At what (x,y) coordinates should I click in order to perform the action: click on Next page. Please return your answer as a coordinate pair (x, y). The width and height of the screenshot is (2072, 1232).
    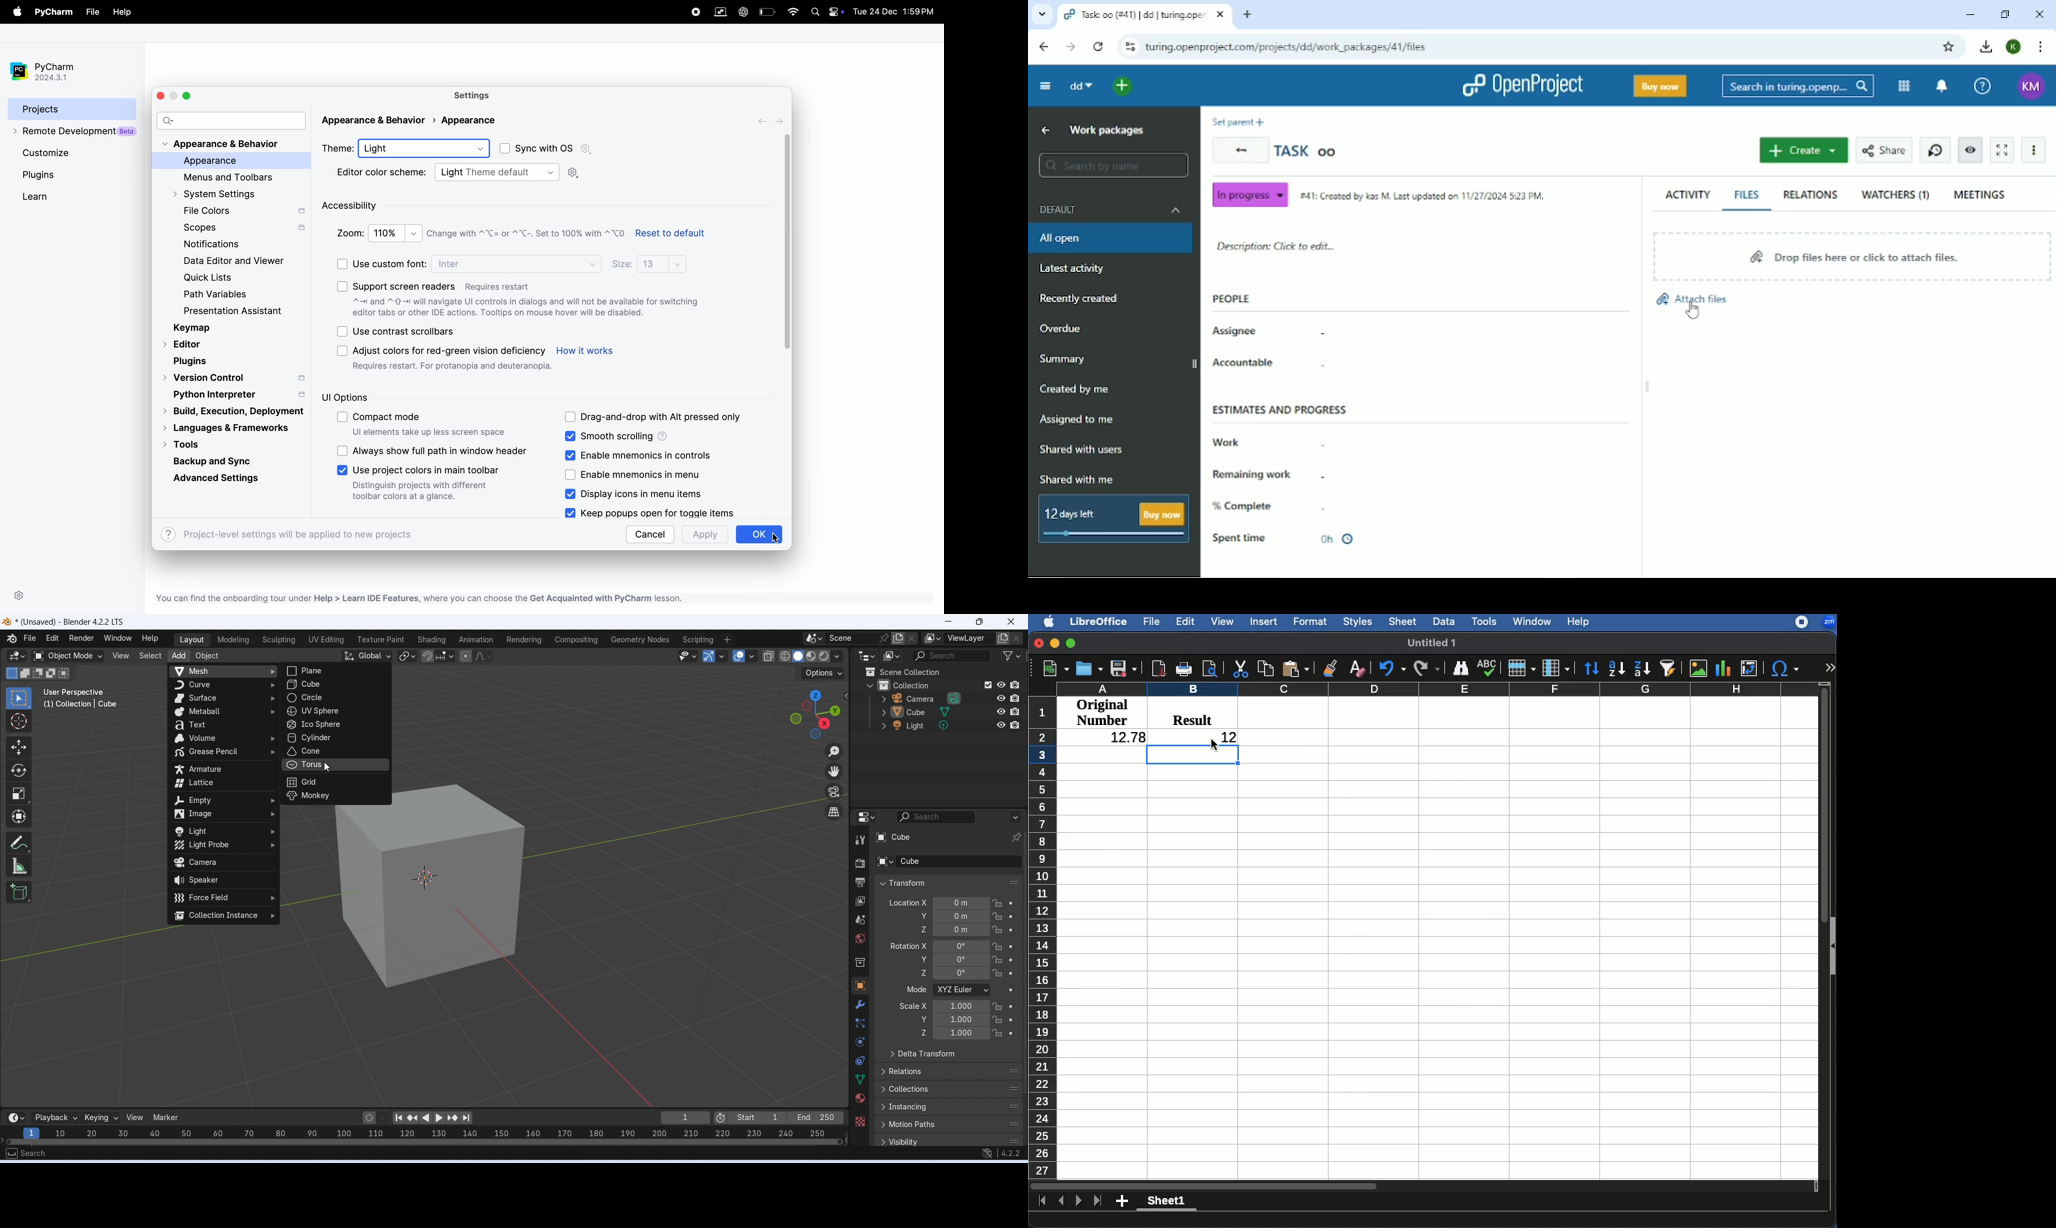
    Looking at the image, I should click on (1079, 1201).